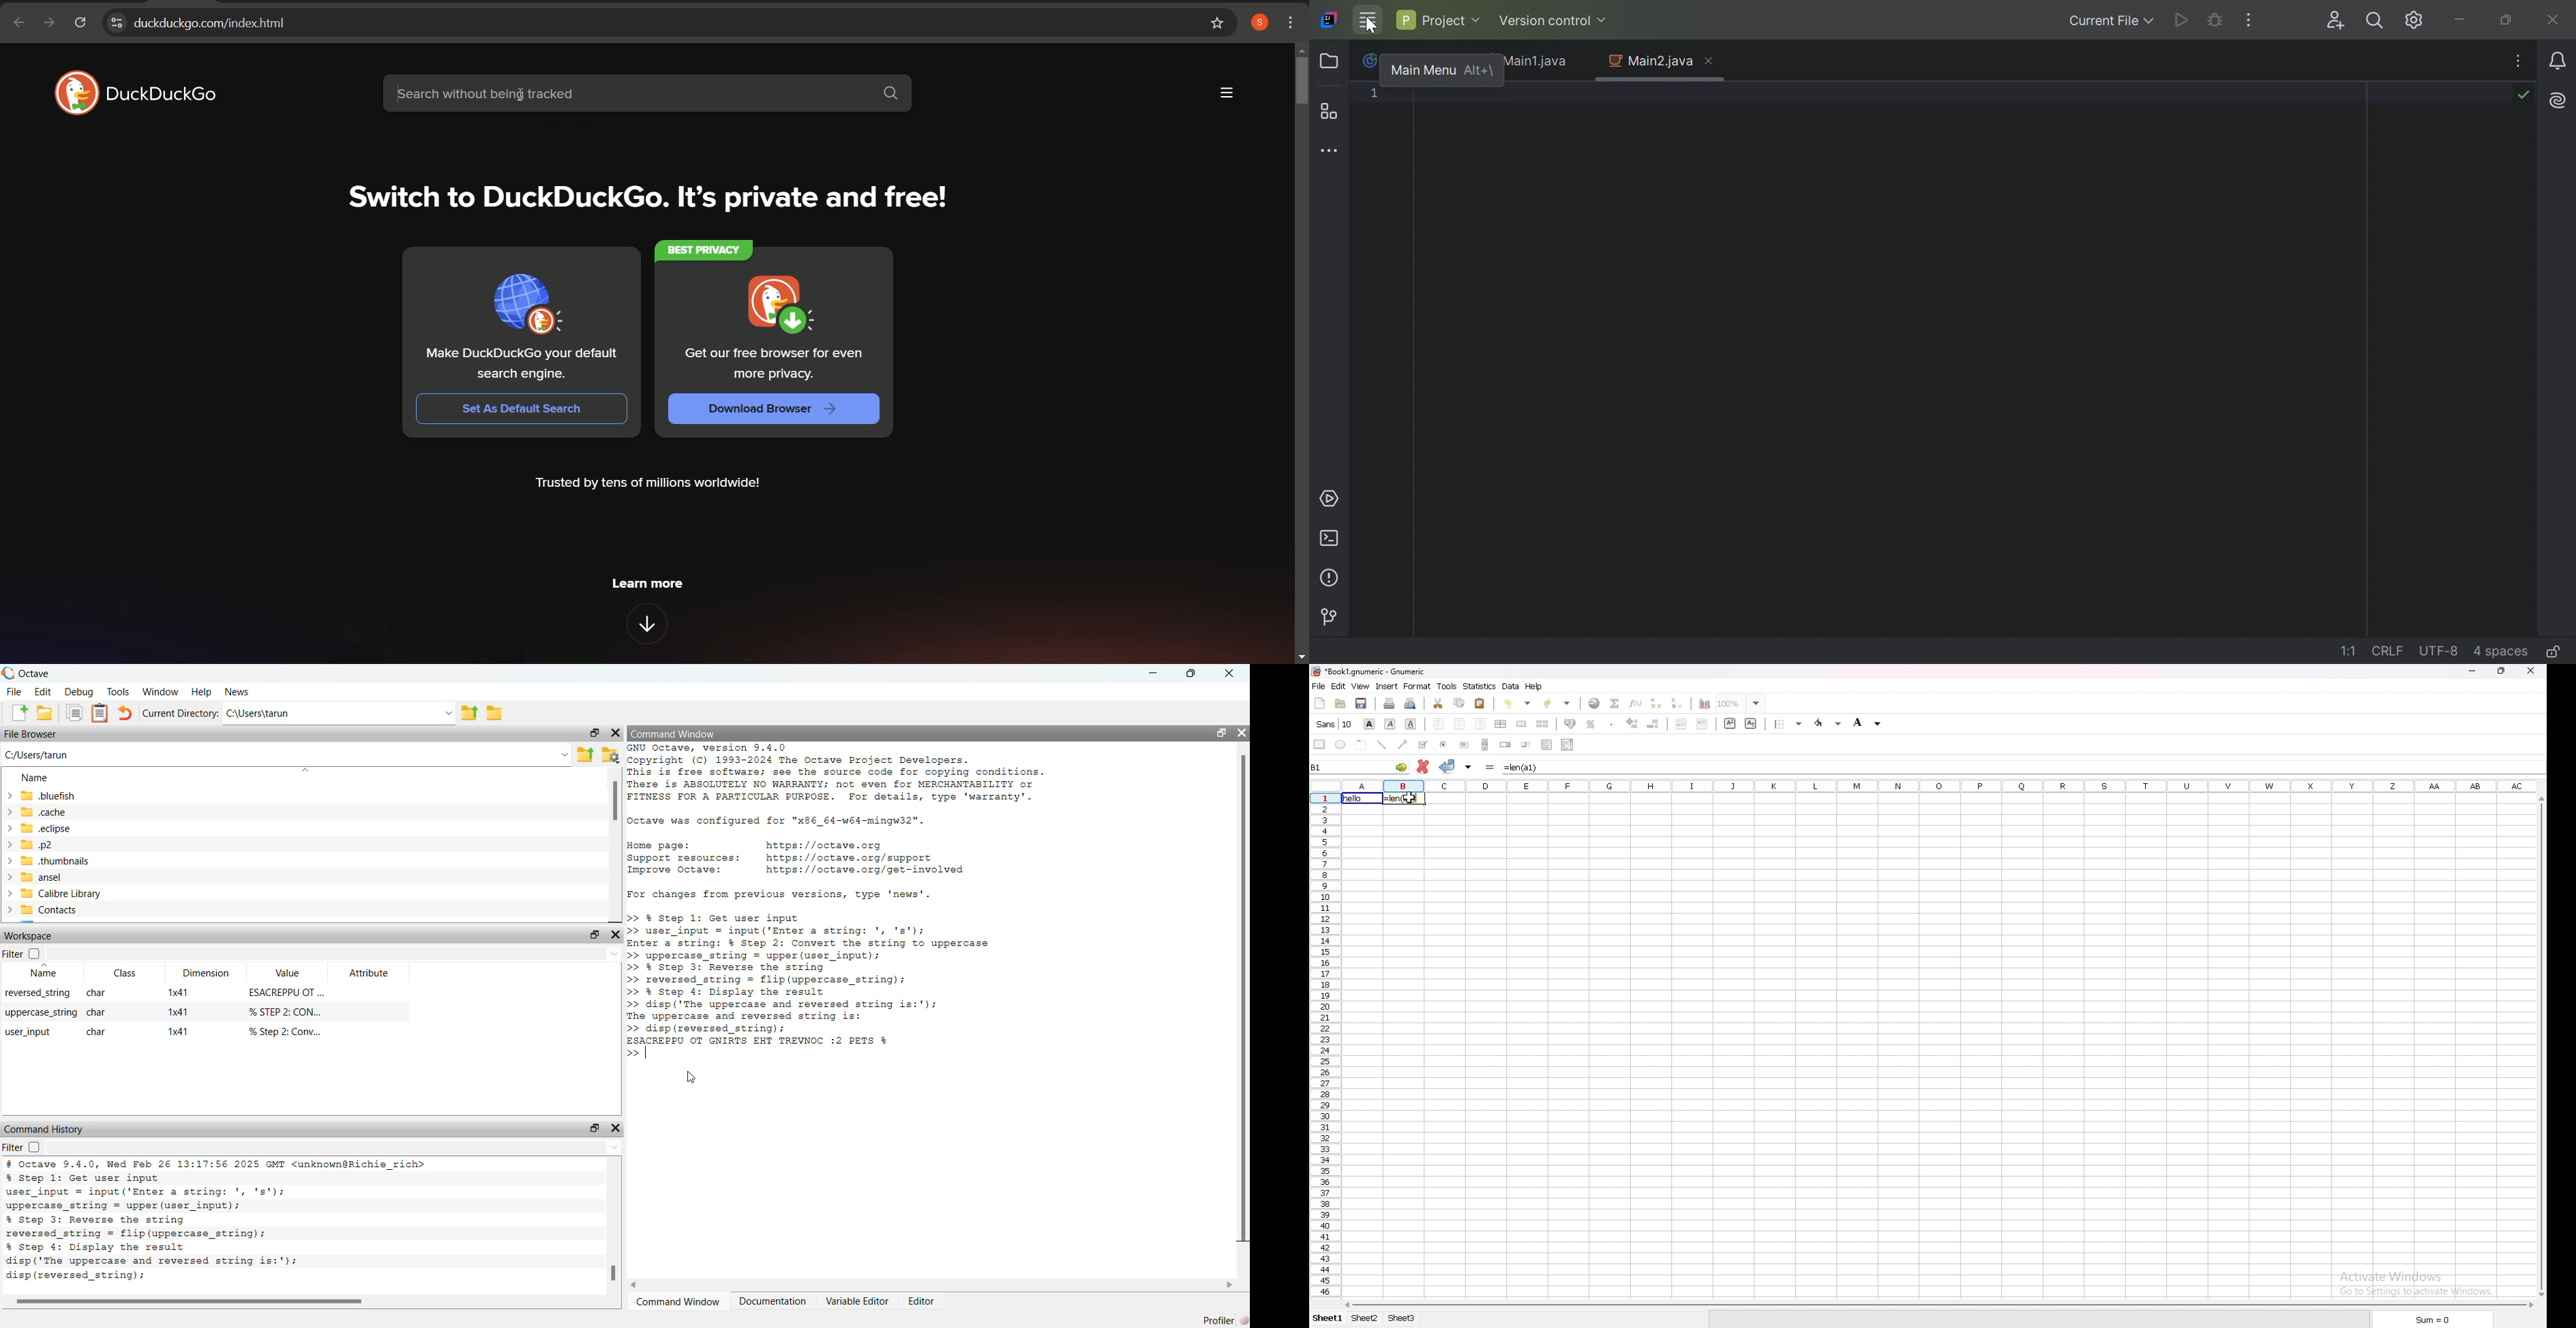  What do you see at coordinates (1332, 152) in the screenshot?
I see `More tool windows` at bounding box center [1332, 152].